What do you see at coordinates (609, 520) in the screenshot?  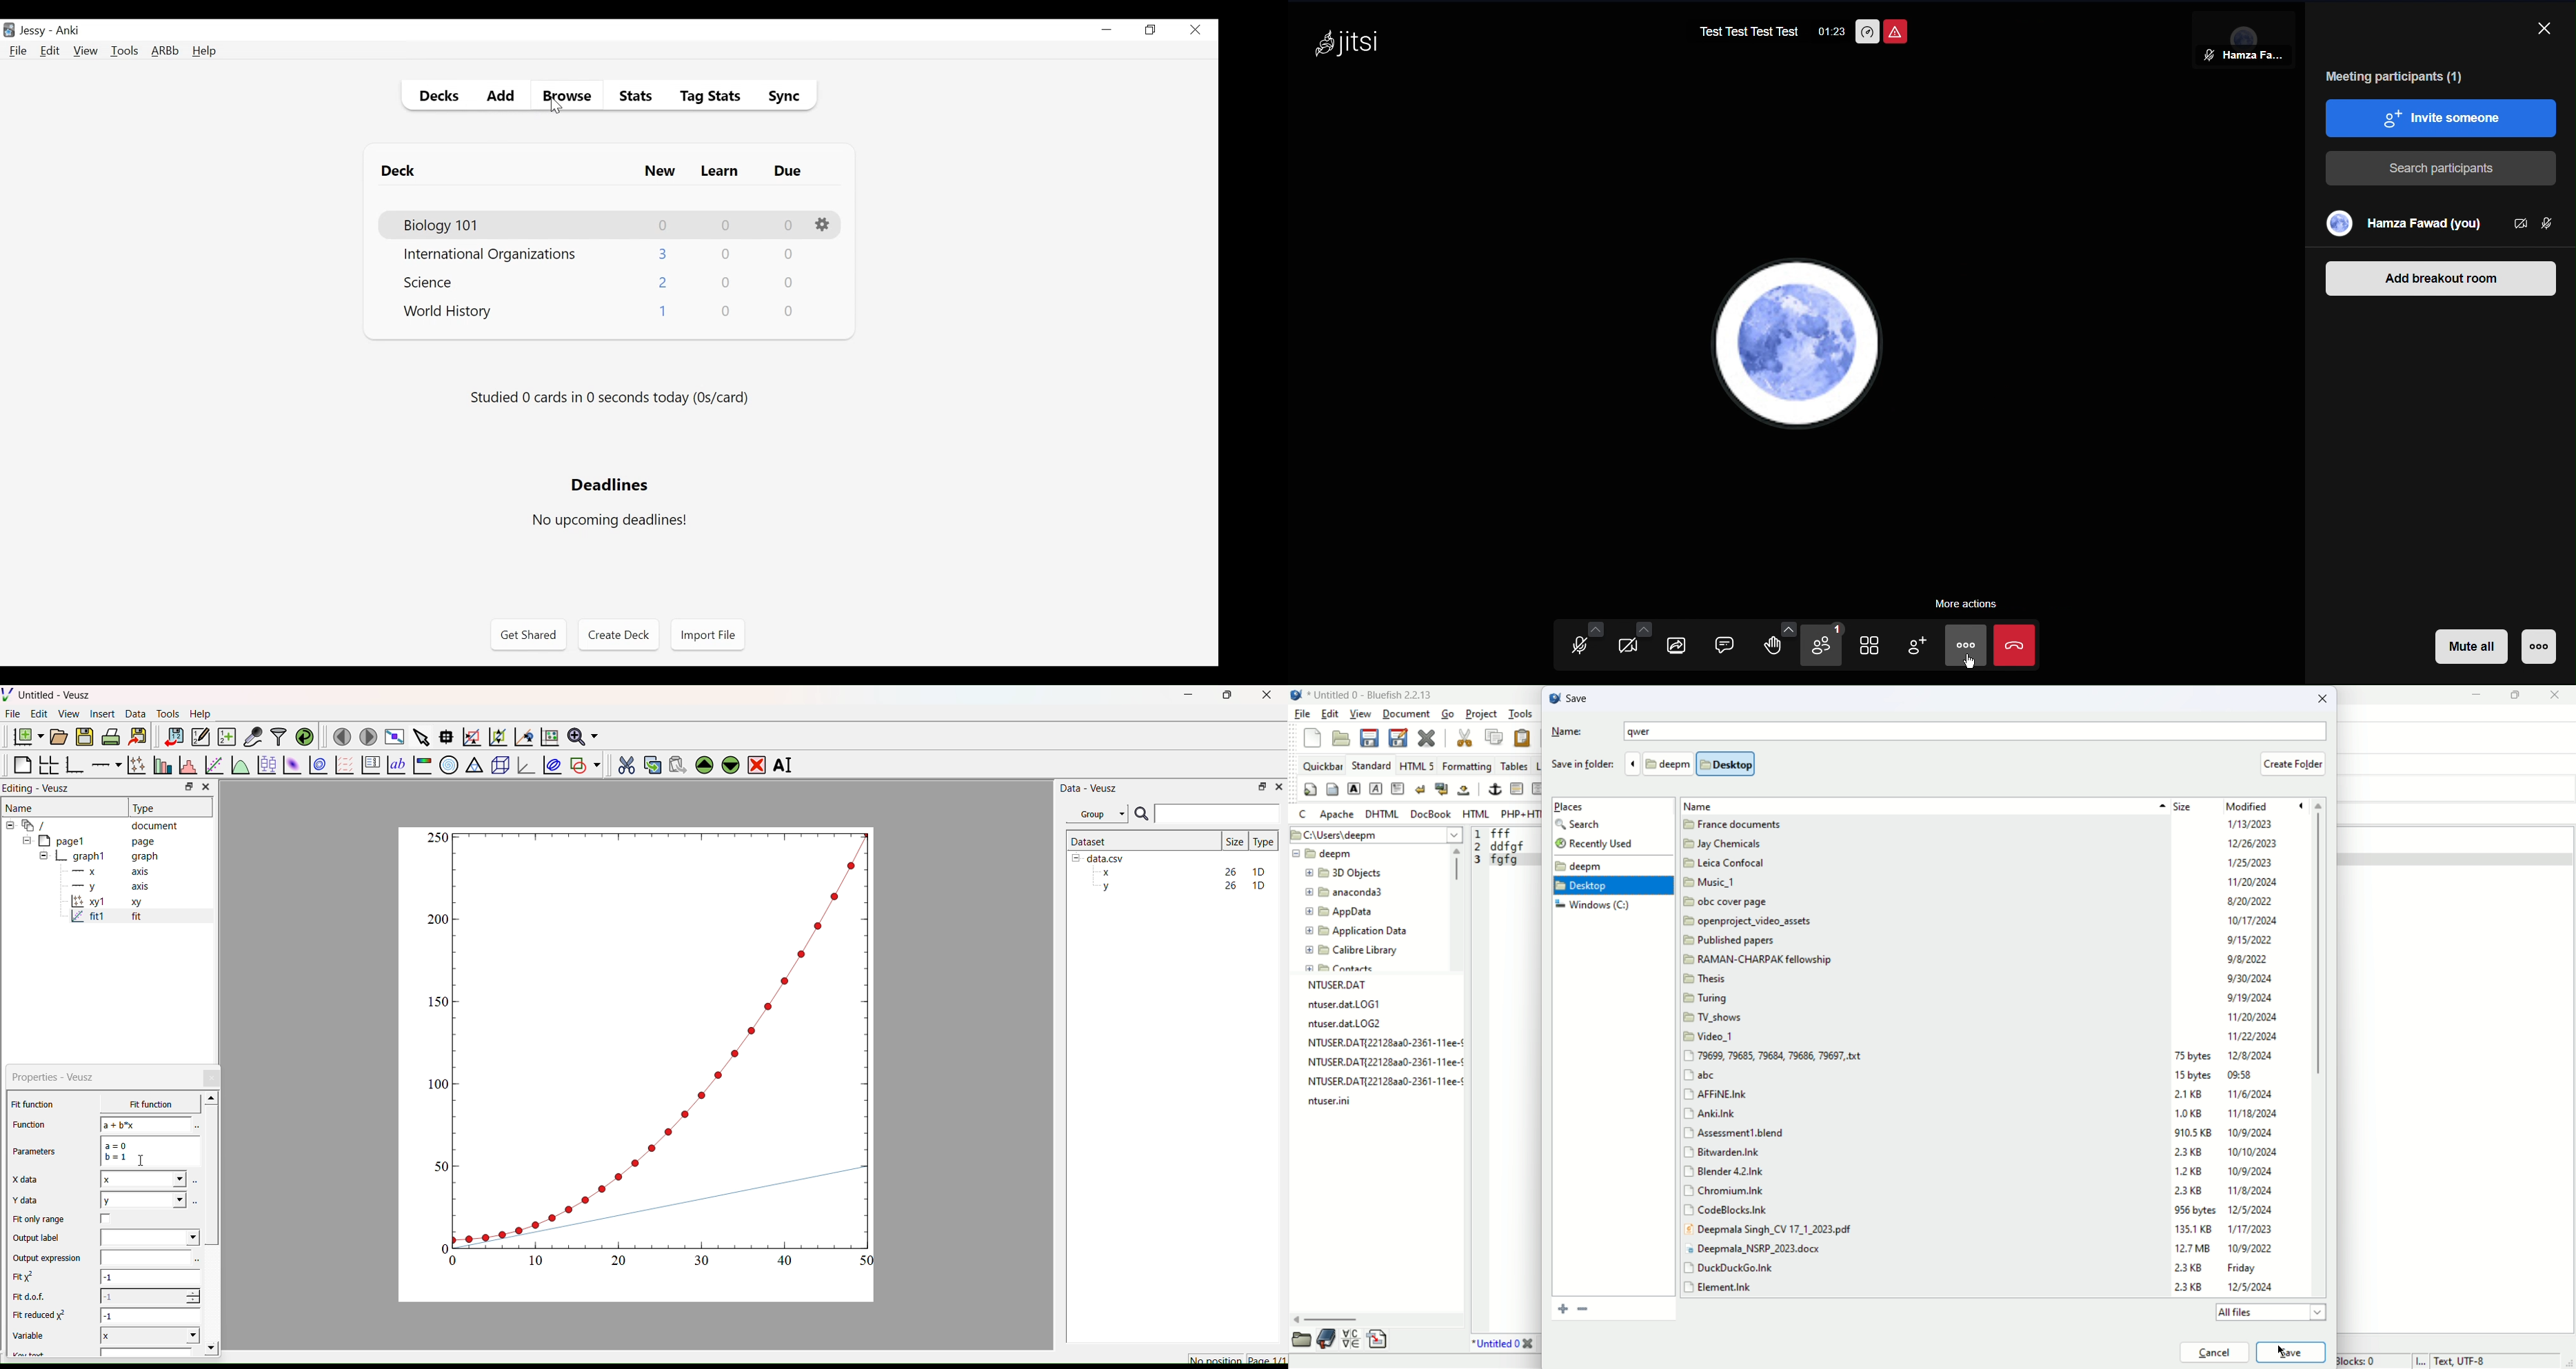 I see `No upcoming deadlines` at bounding box center [609, 520].